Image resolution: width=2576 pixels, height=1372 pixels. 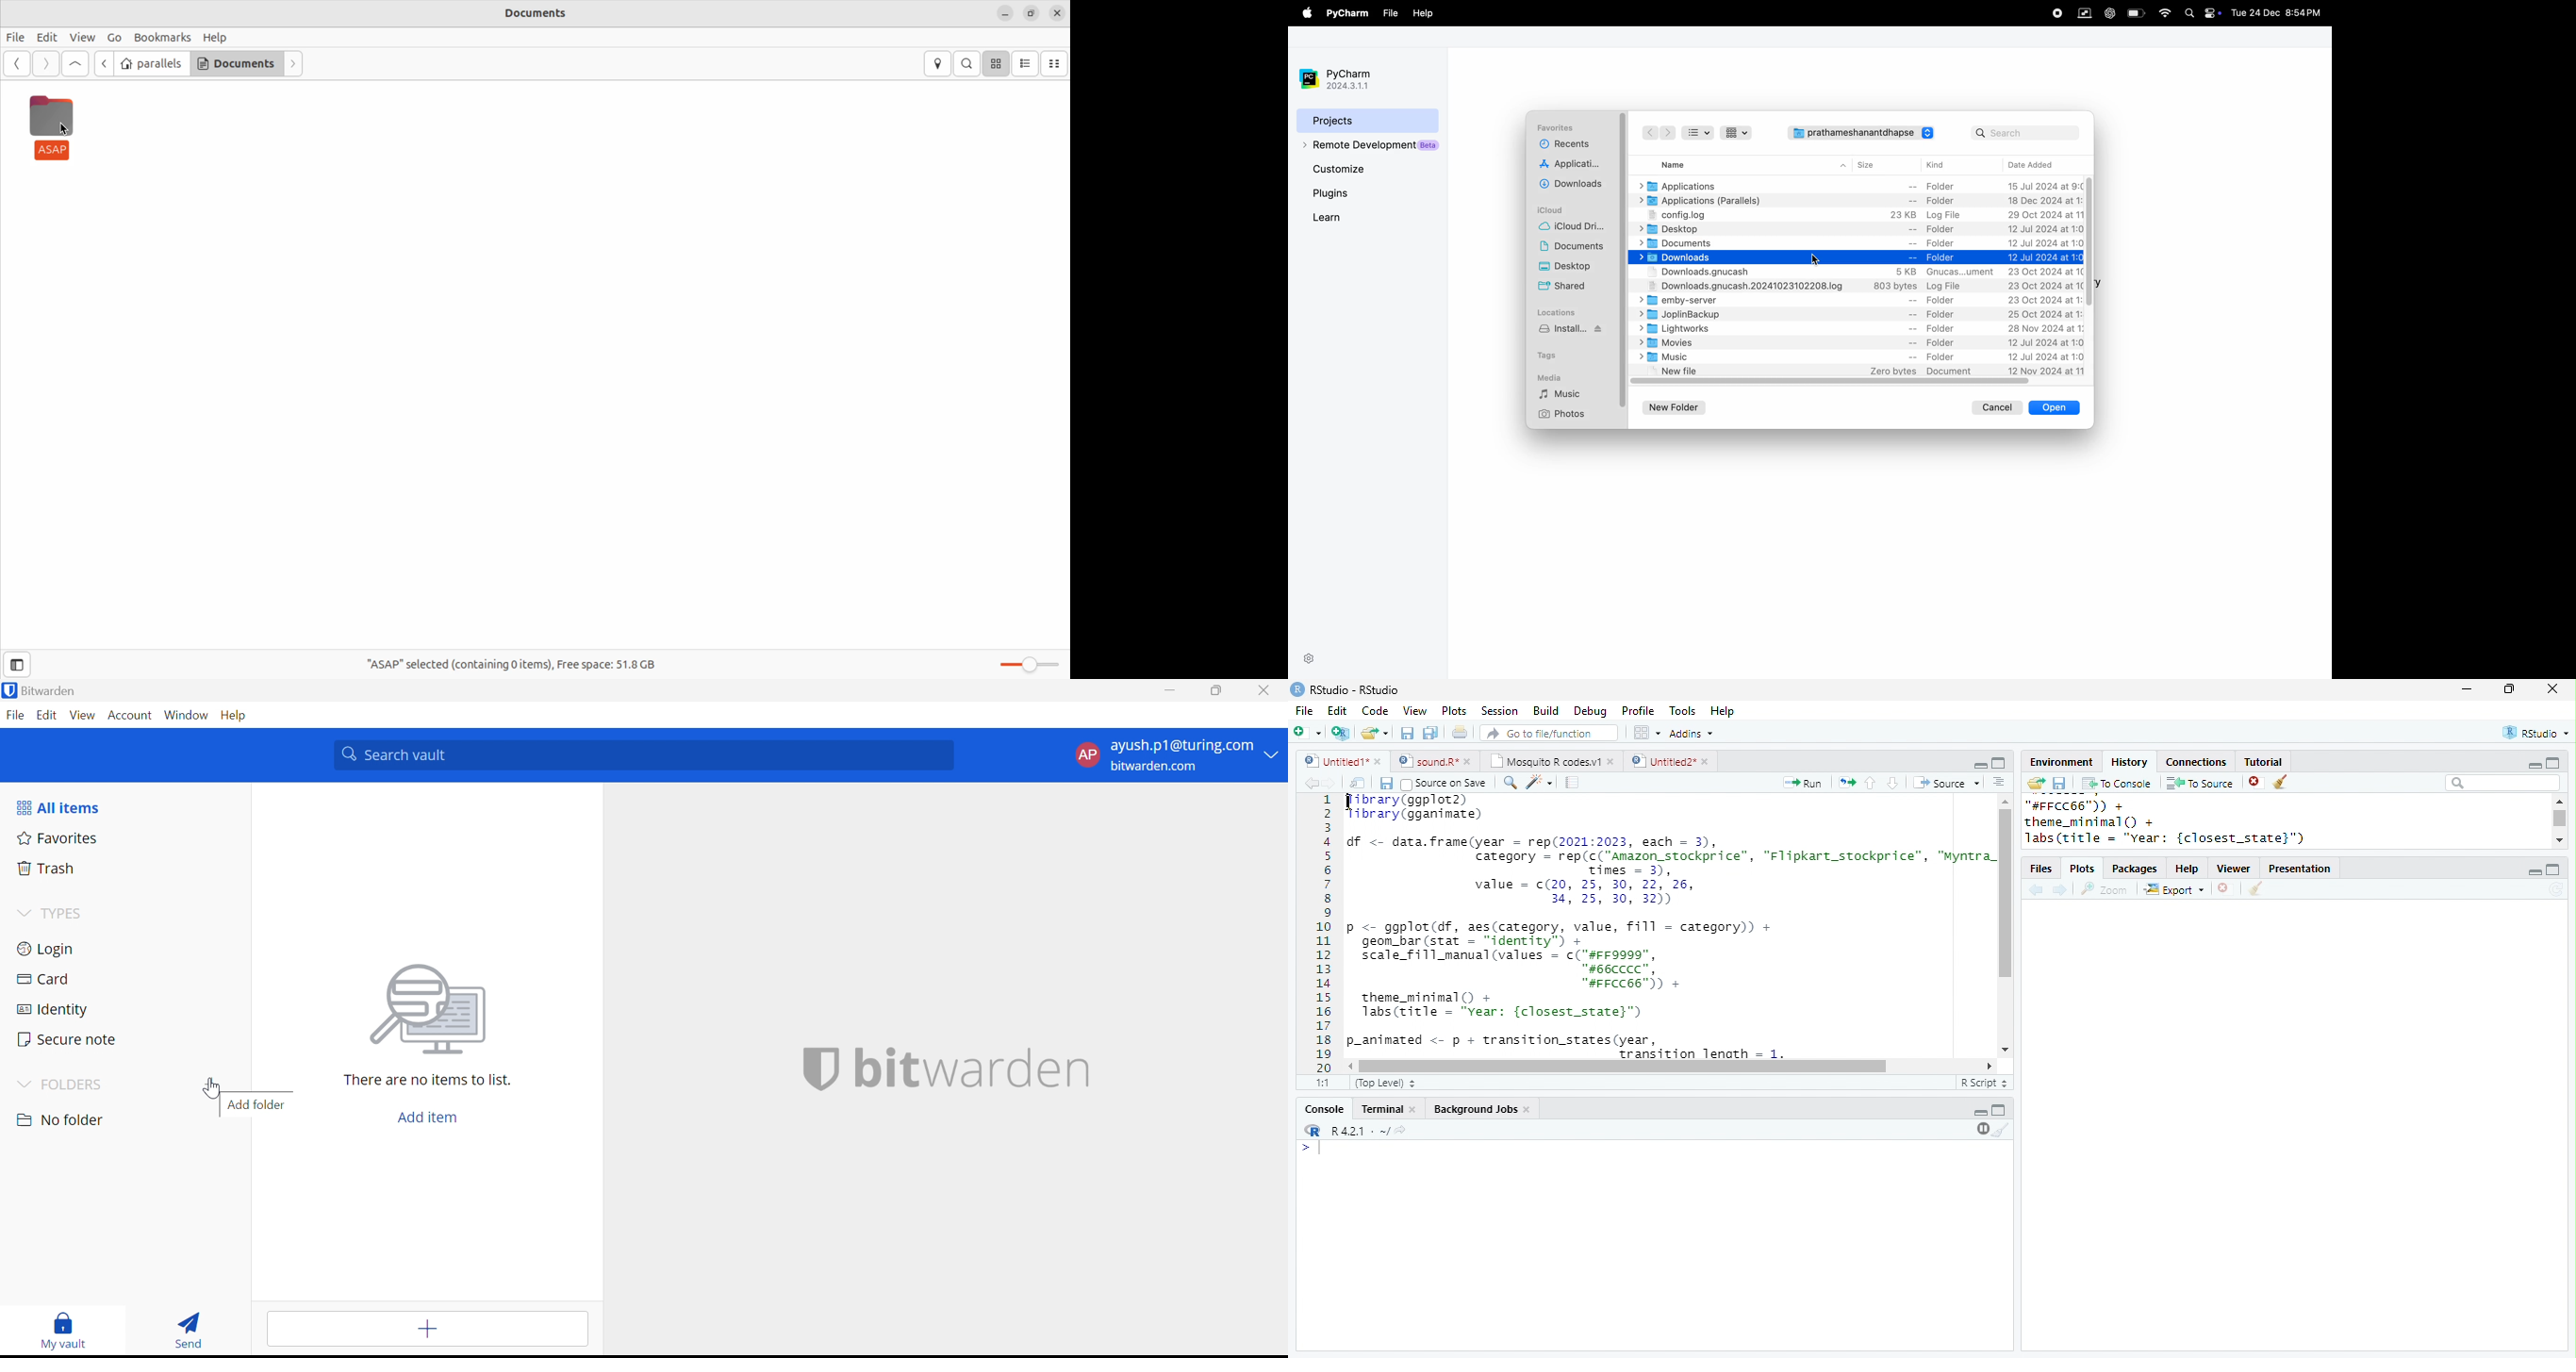 I want to click on Console, so click(x=1324, y=1109).